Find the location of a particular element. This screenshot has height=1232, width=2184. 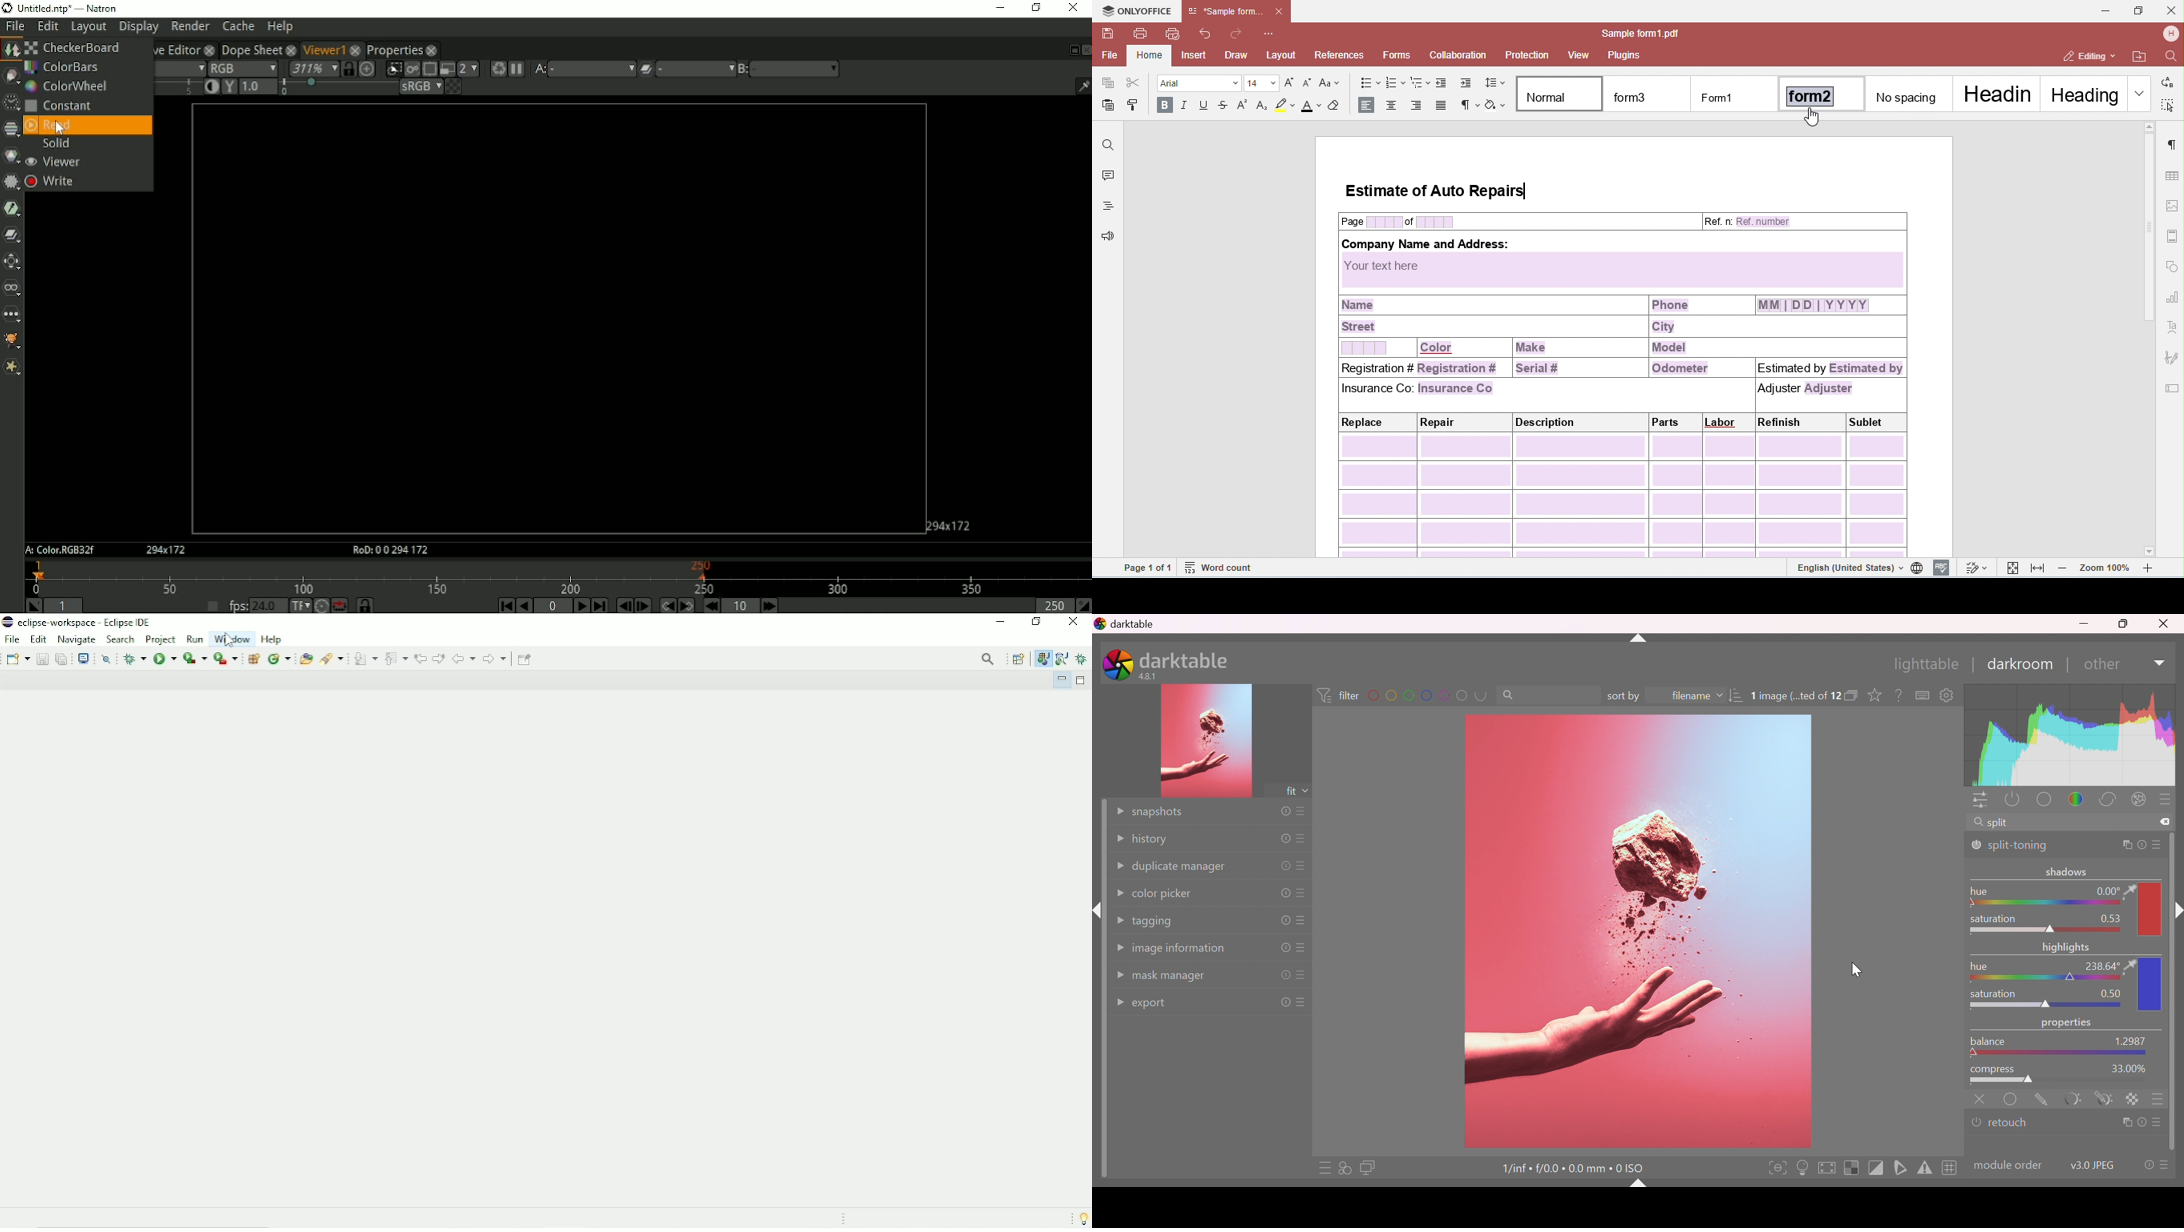

darktable is located at coordinates (1117, 663).